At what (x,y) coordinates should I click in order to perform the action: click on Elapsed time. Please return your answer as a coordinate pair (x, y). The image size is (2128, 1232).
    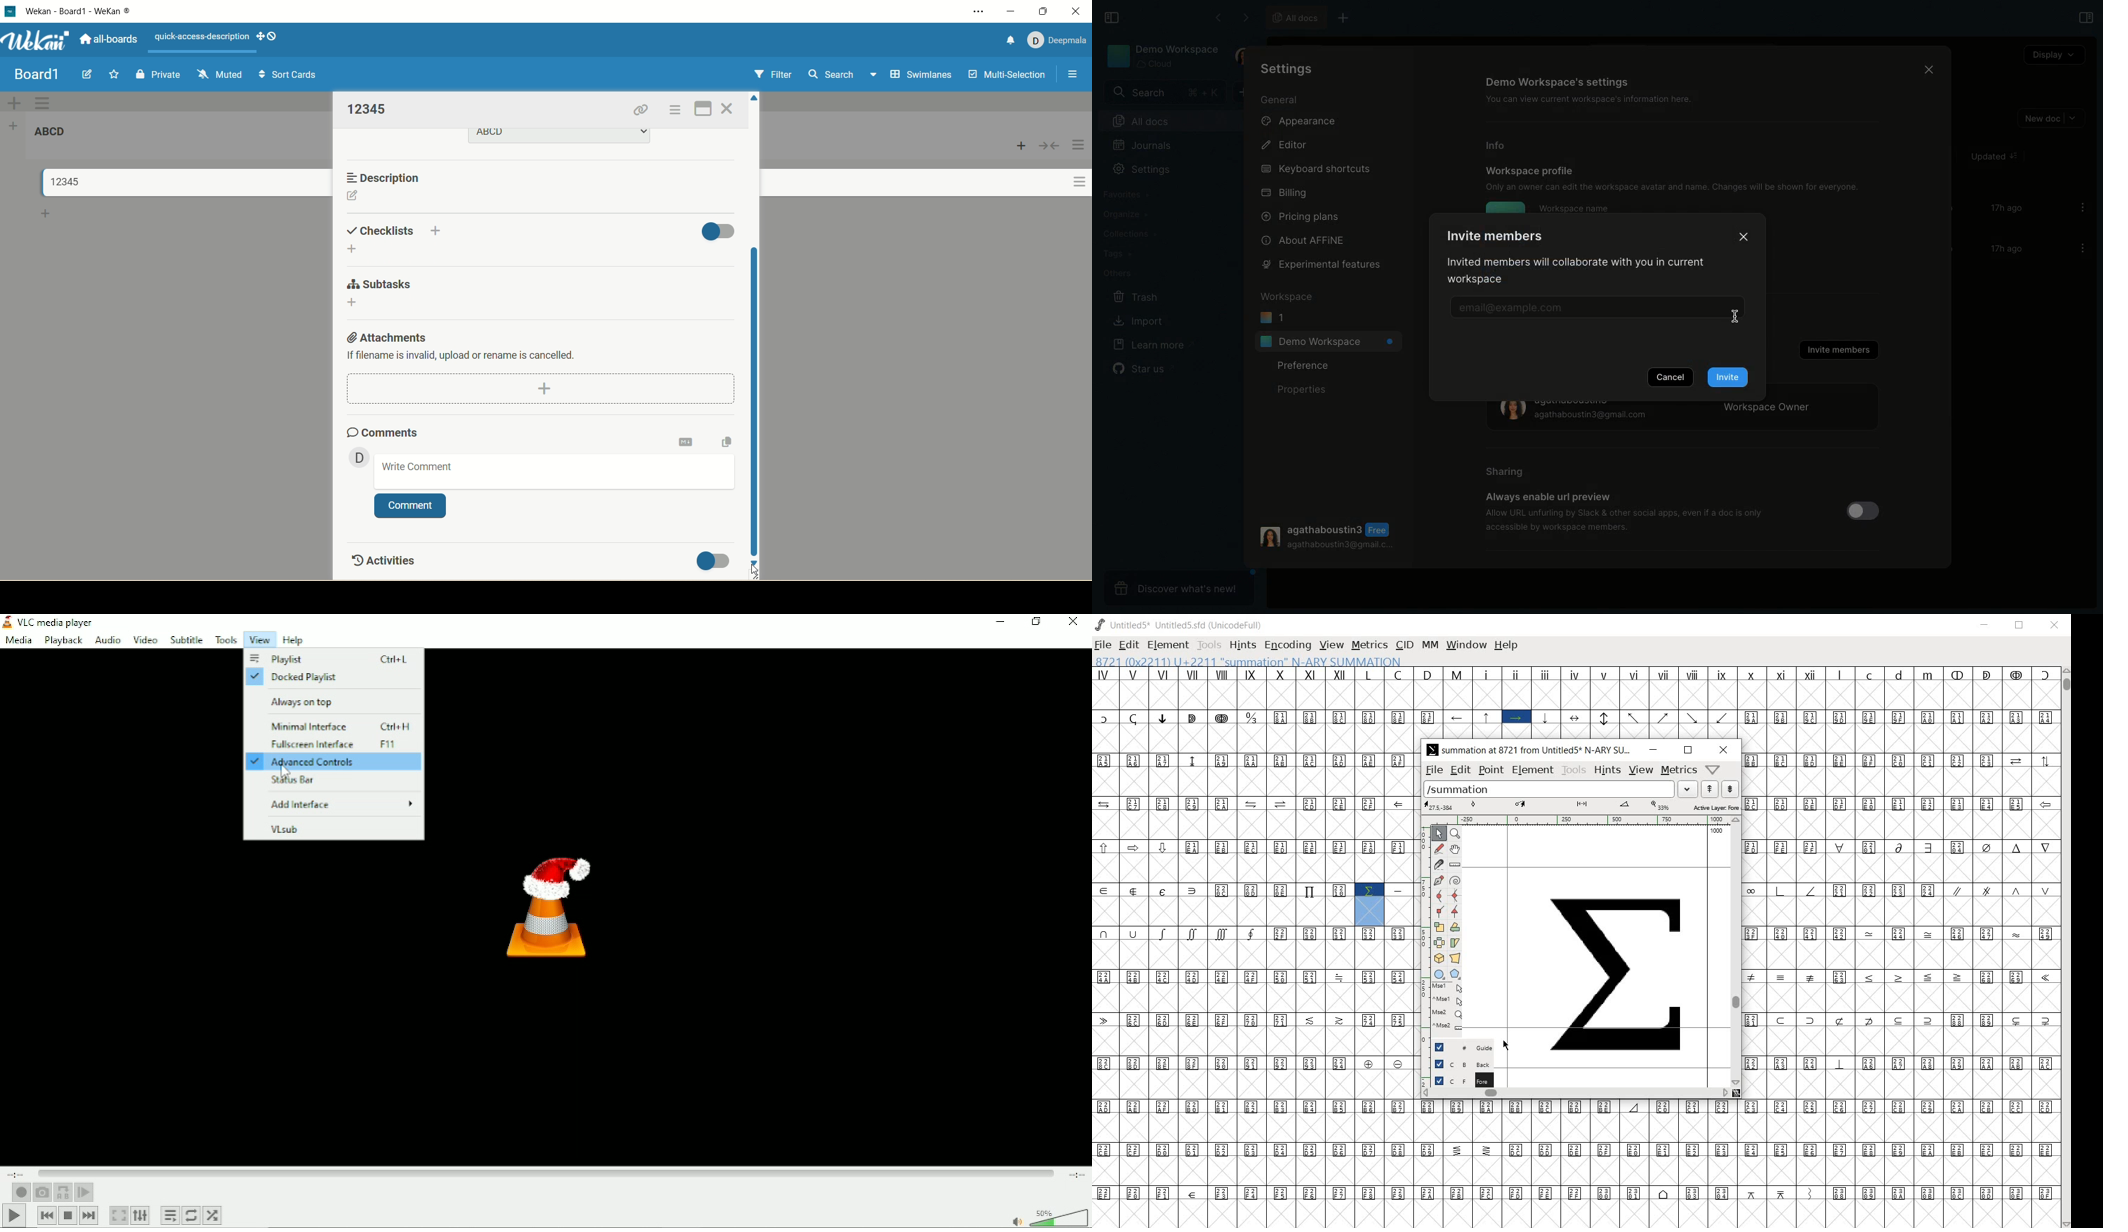
    Looking at the image, I should click on (19, 1172).